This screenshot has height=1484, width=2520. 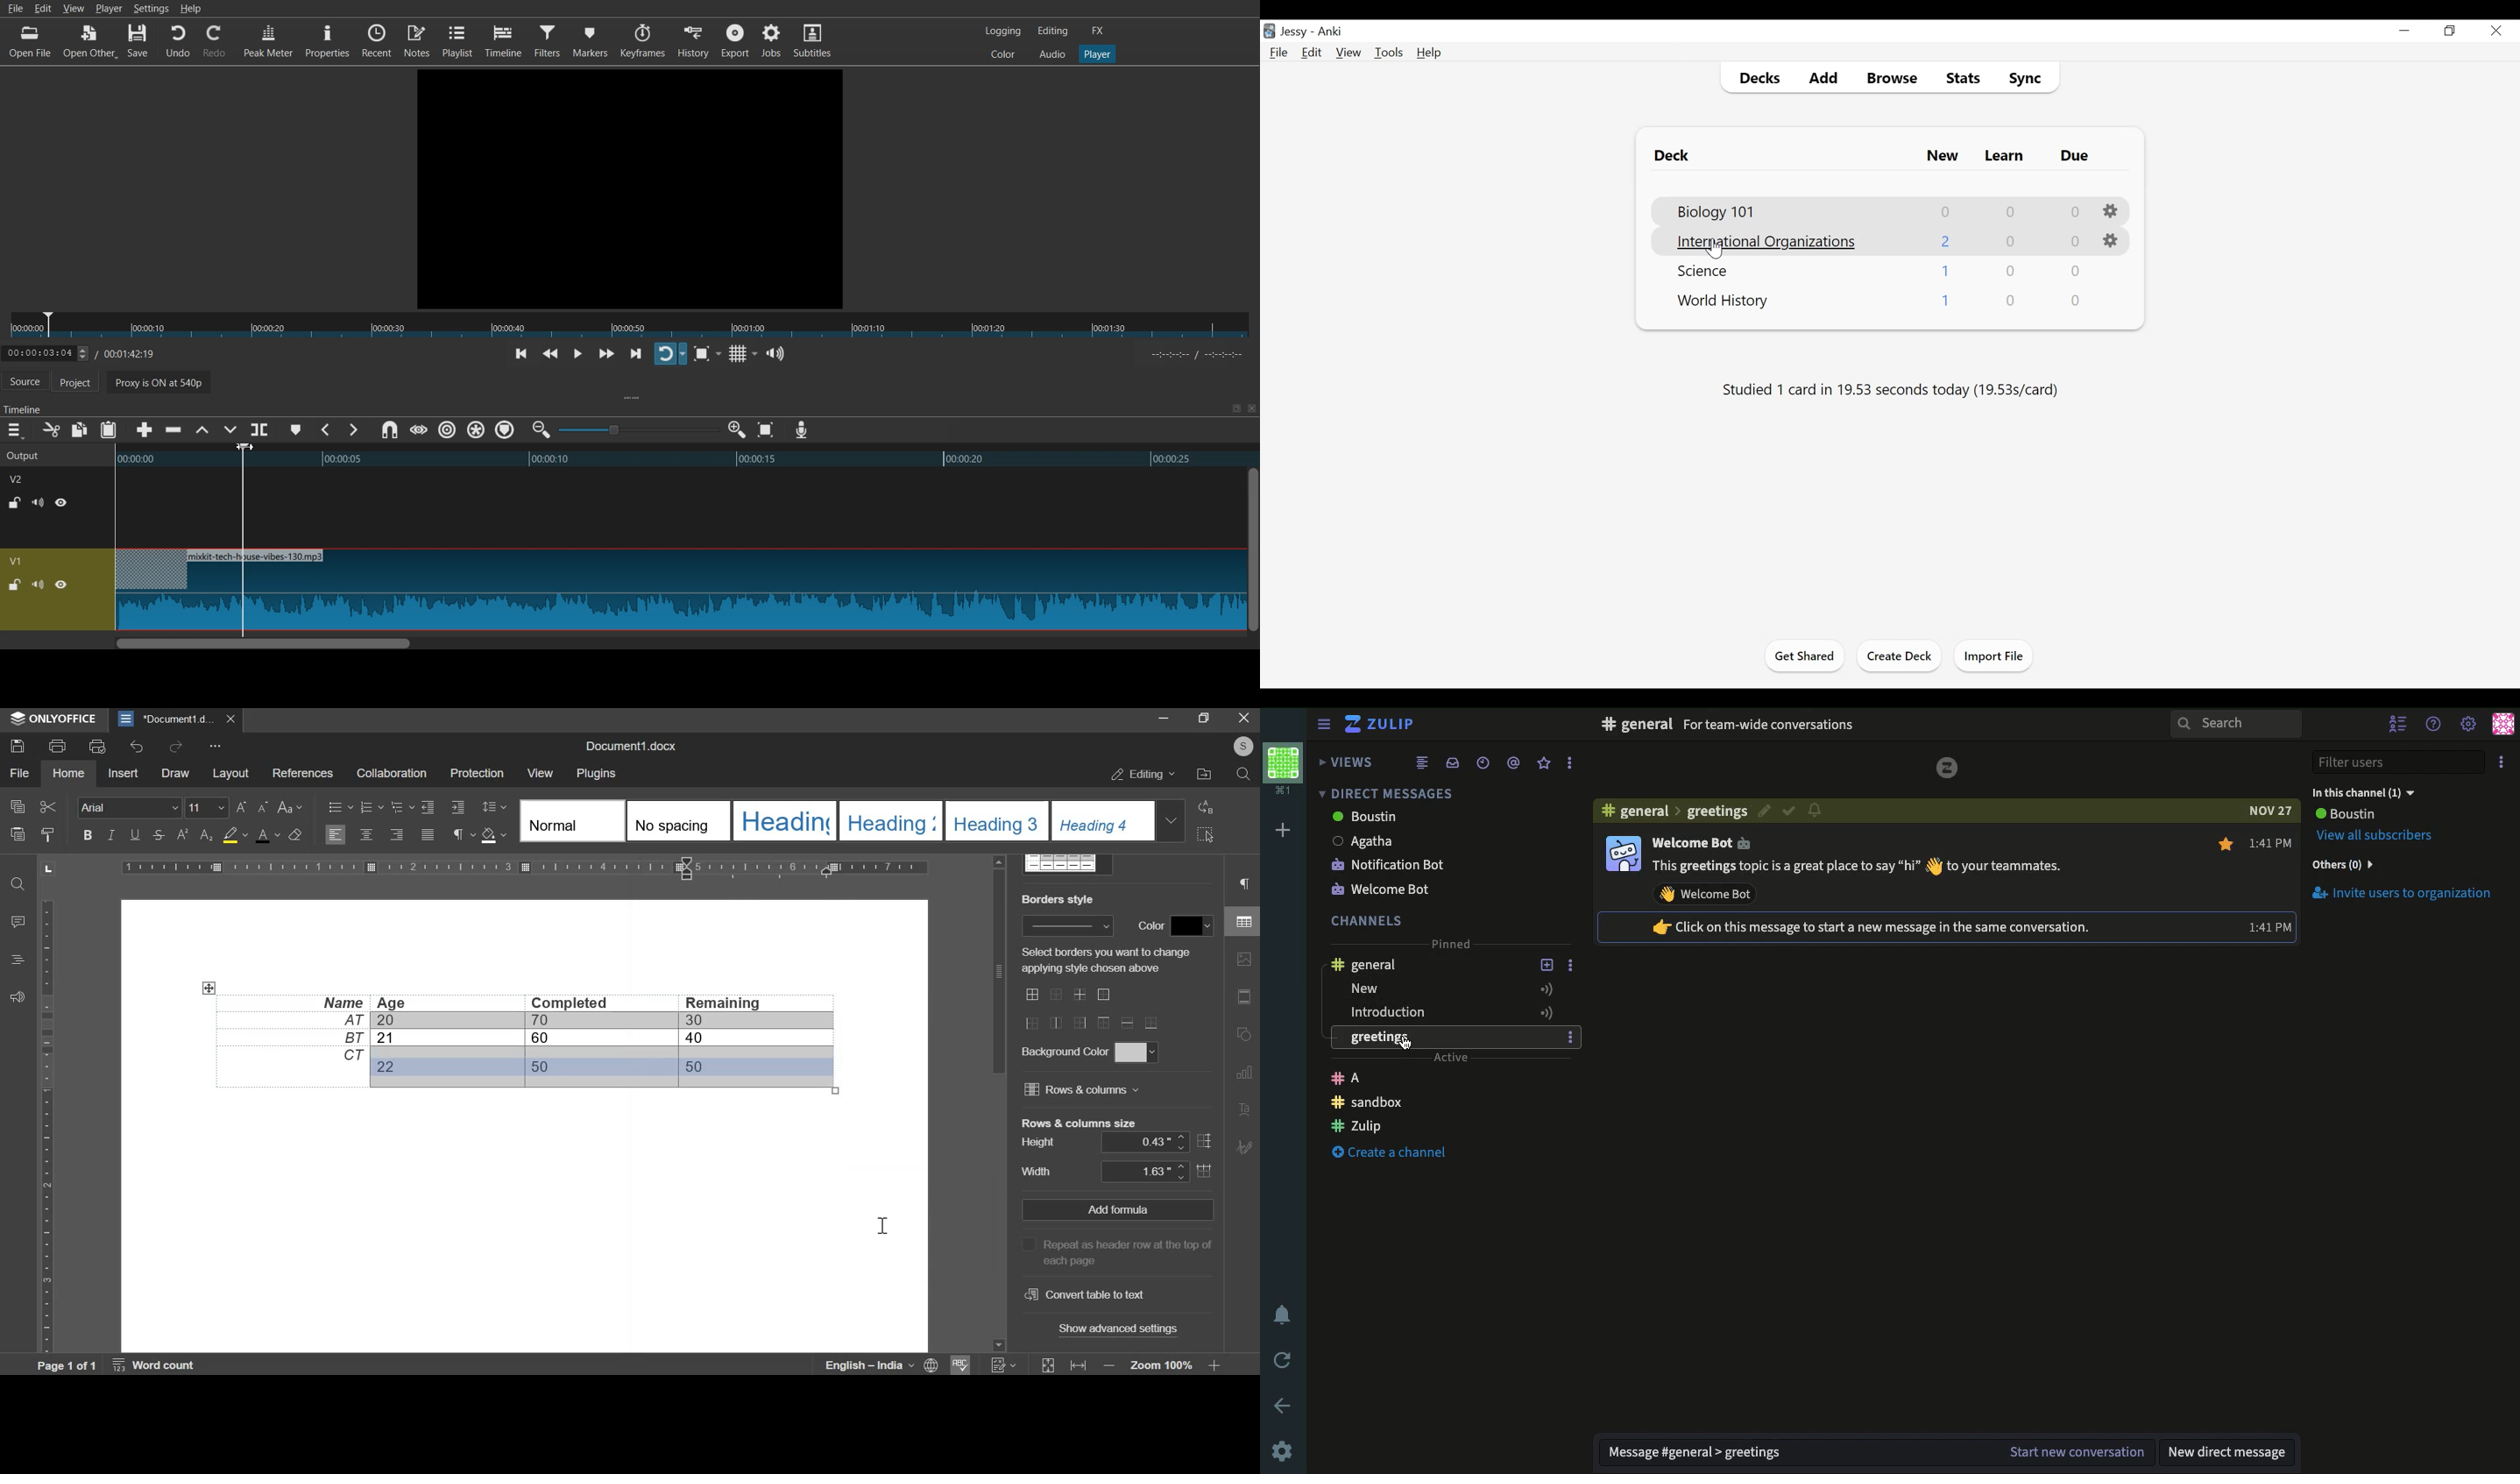 I want to click on exit, so click(x=1244, y=721).